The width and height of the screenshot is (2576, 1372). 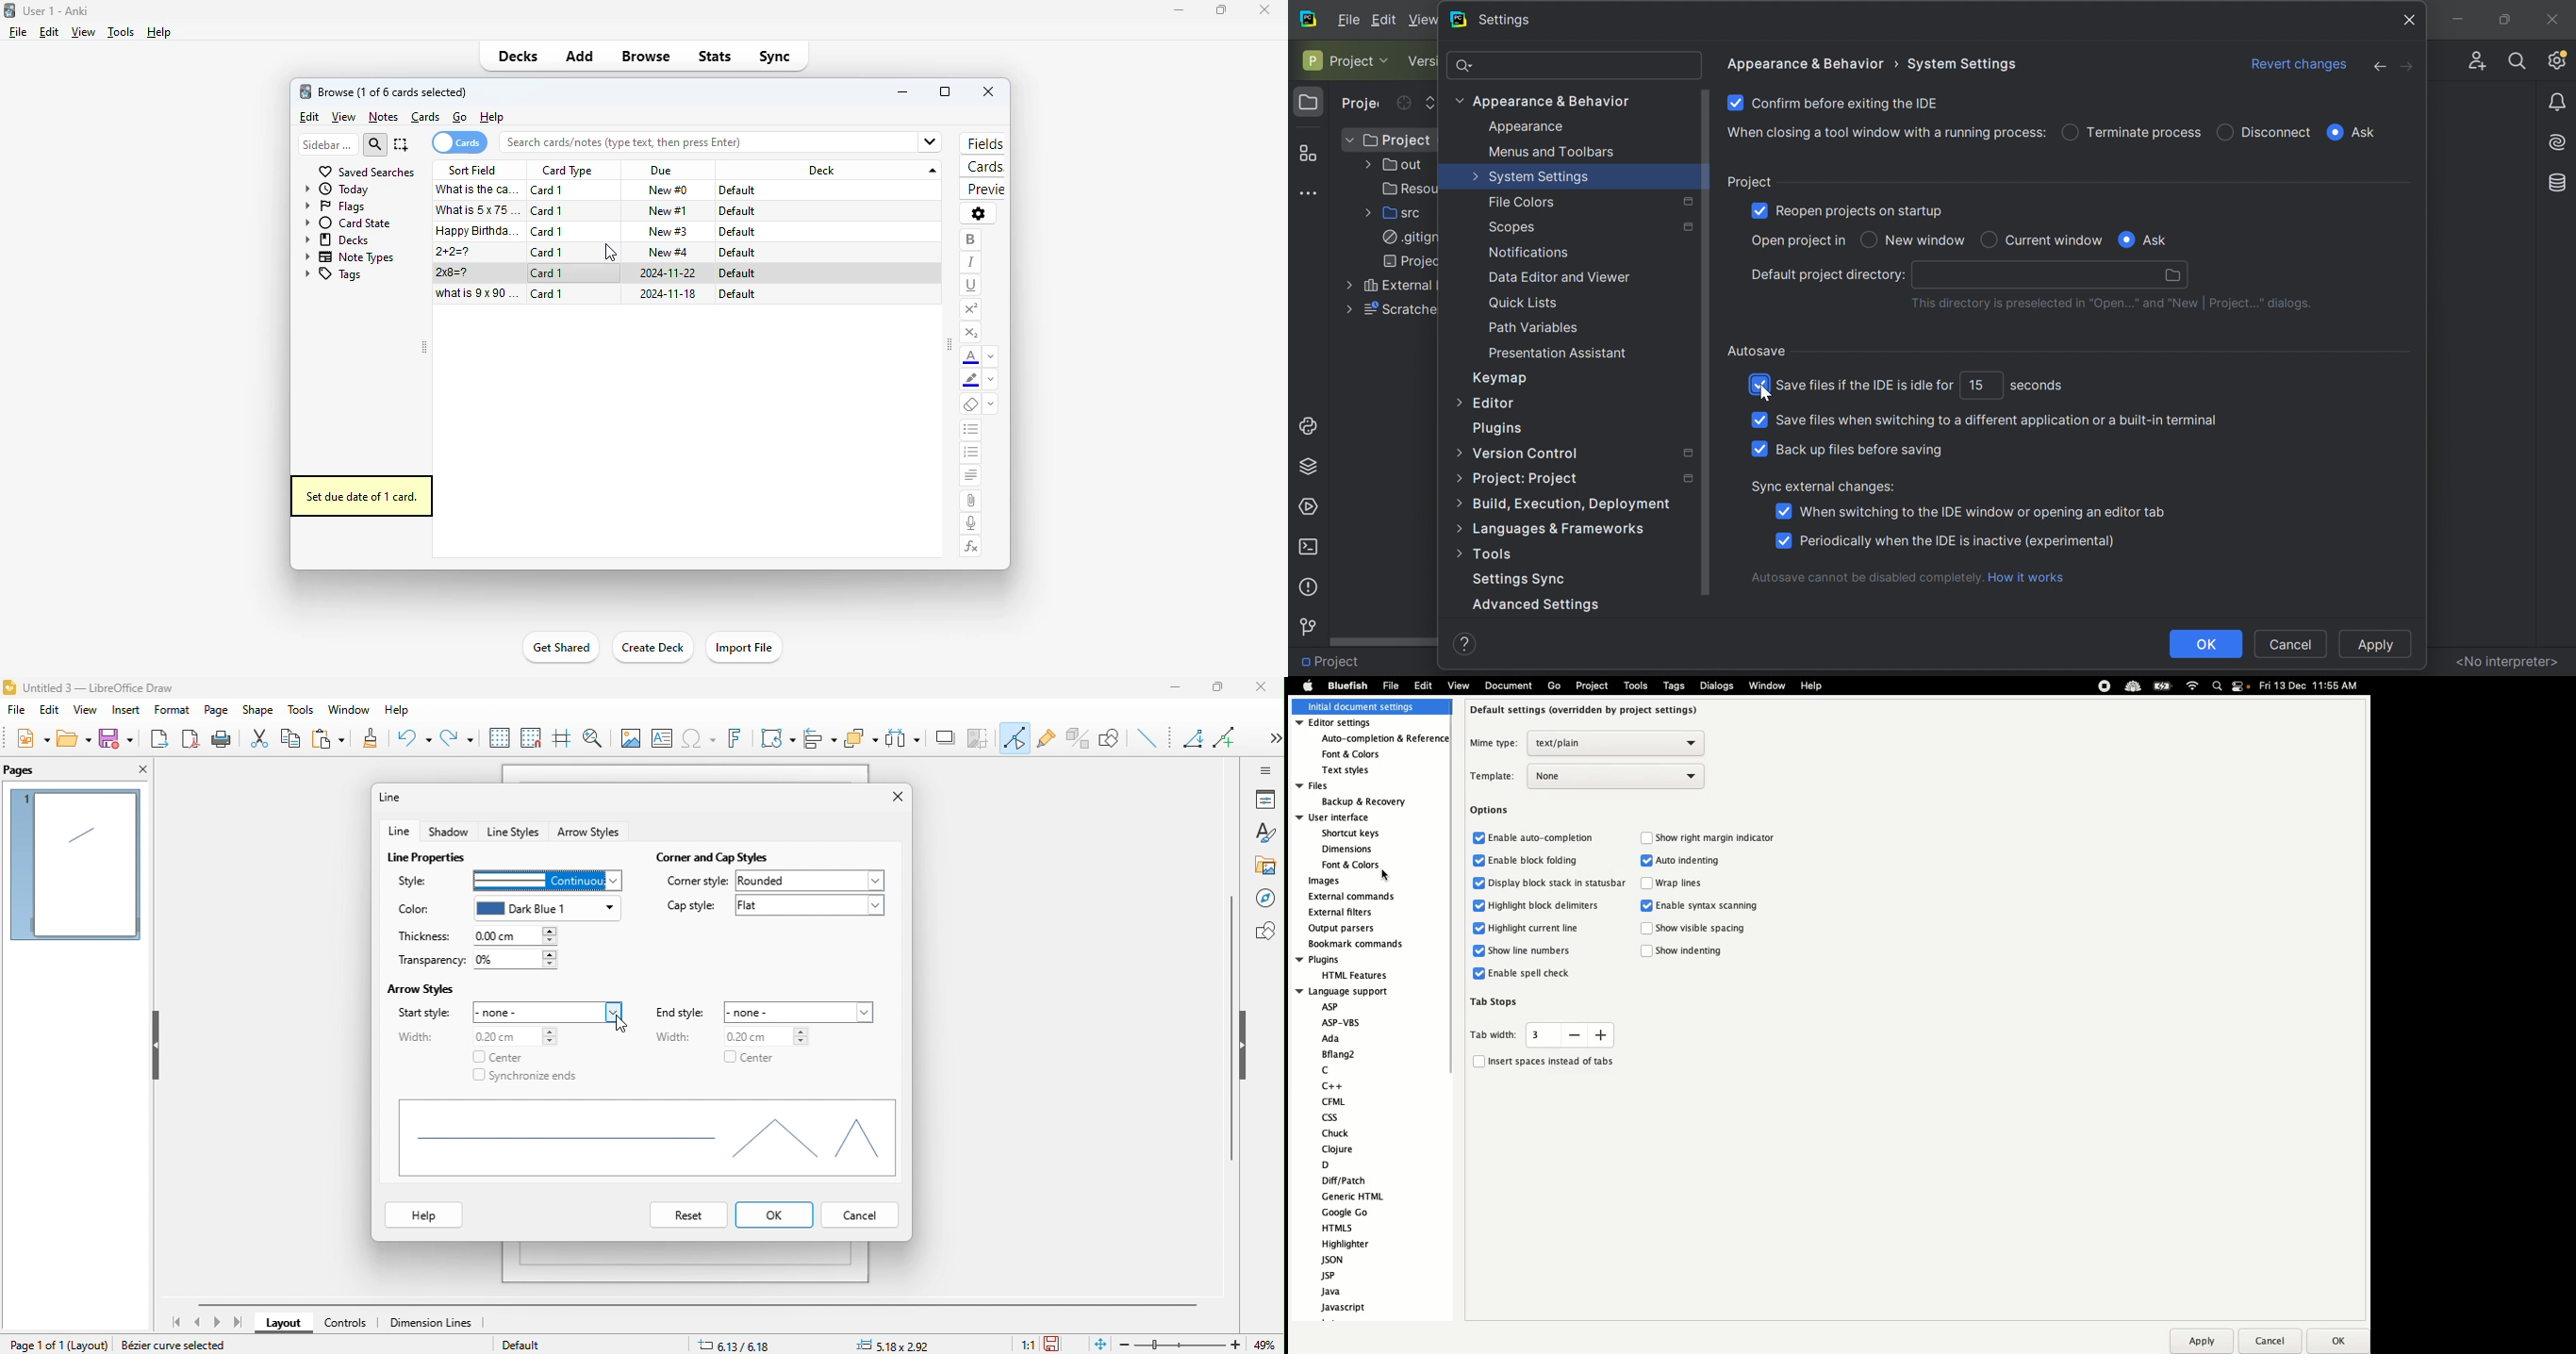 I want to click on Options, so click(x=1490, y=811).